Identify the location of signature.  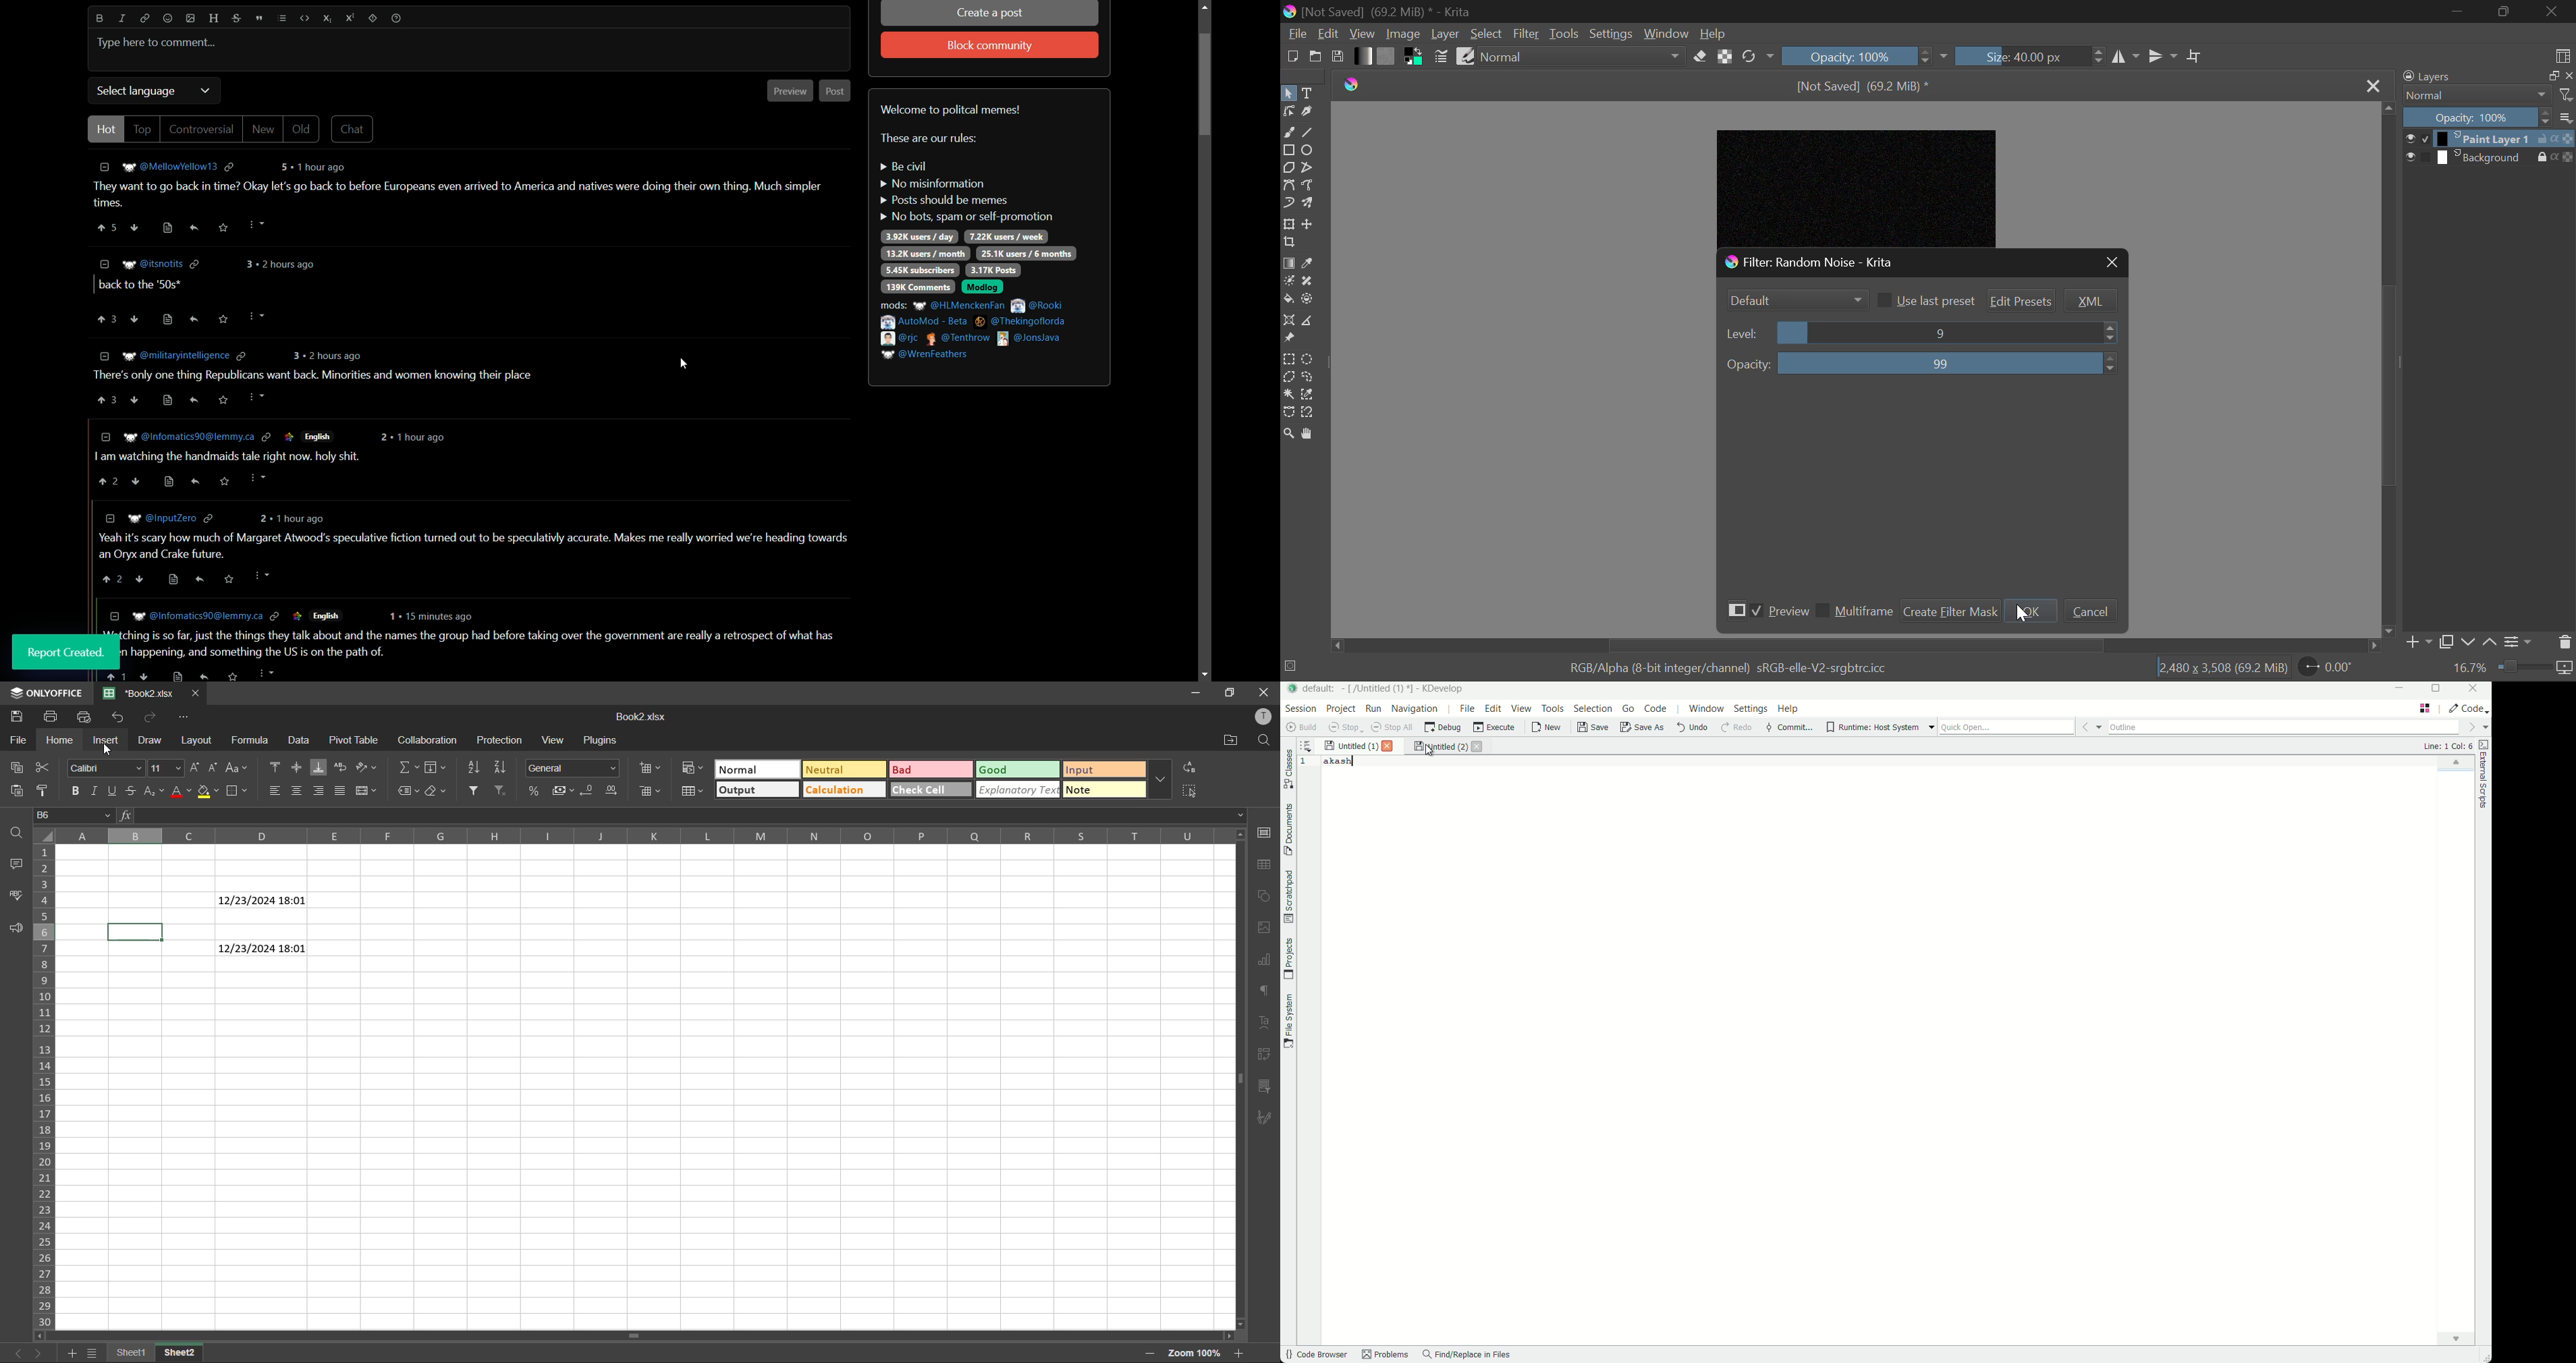
(1267, 1118).